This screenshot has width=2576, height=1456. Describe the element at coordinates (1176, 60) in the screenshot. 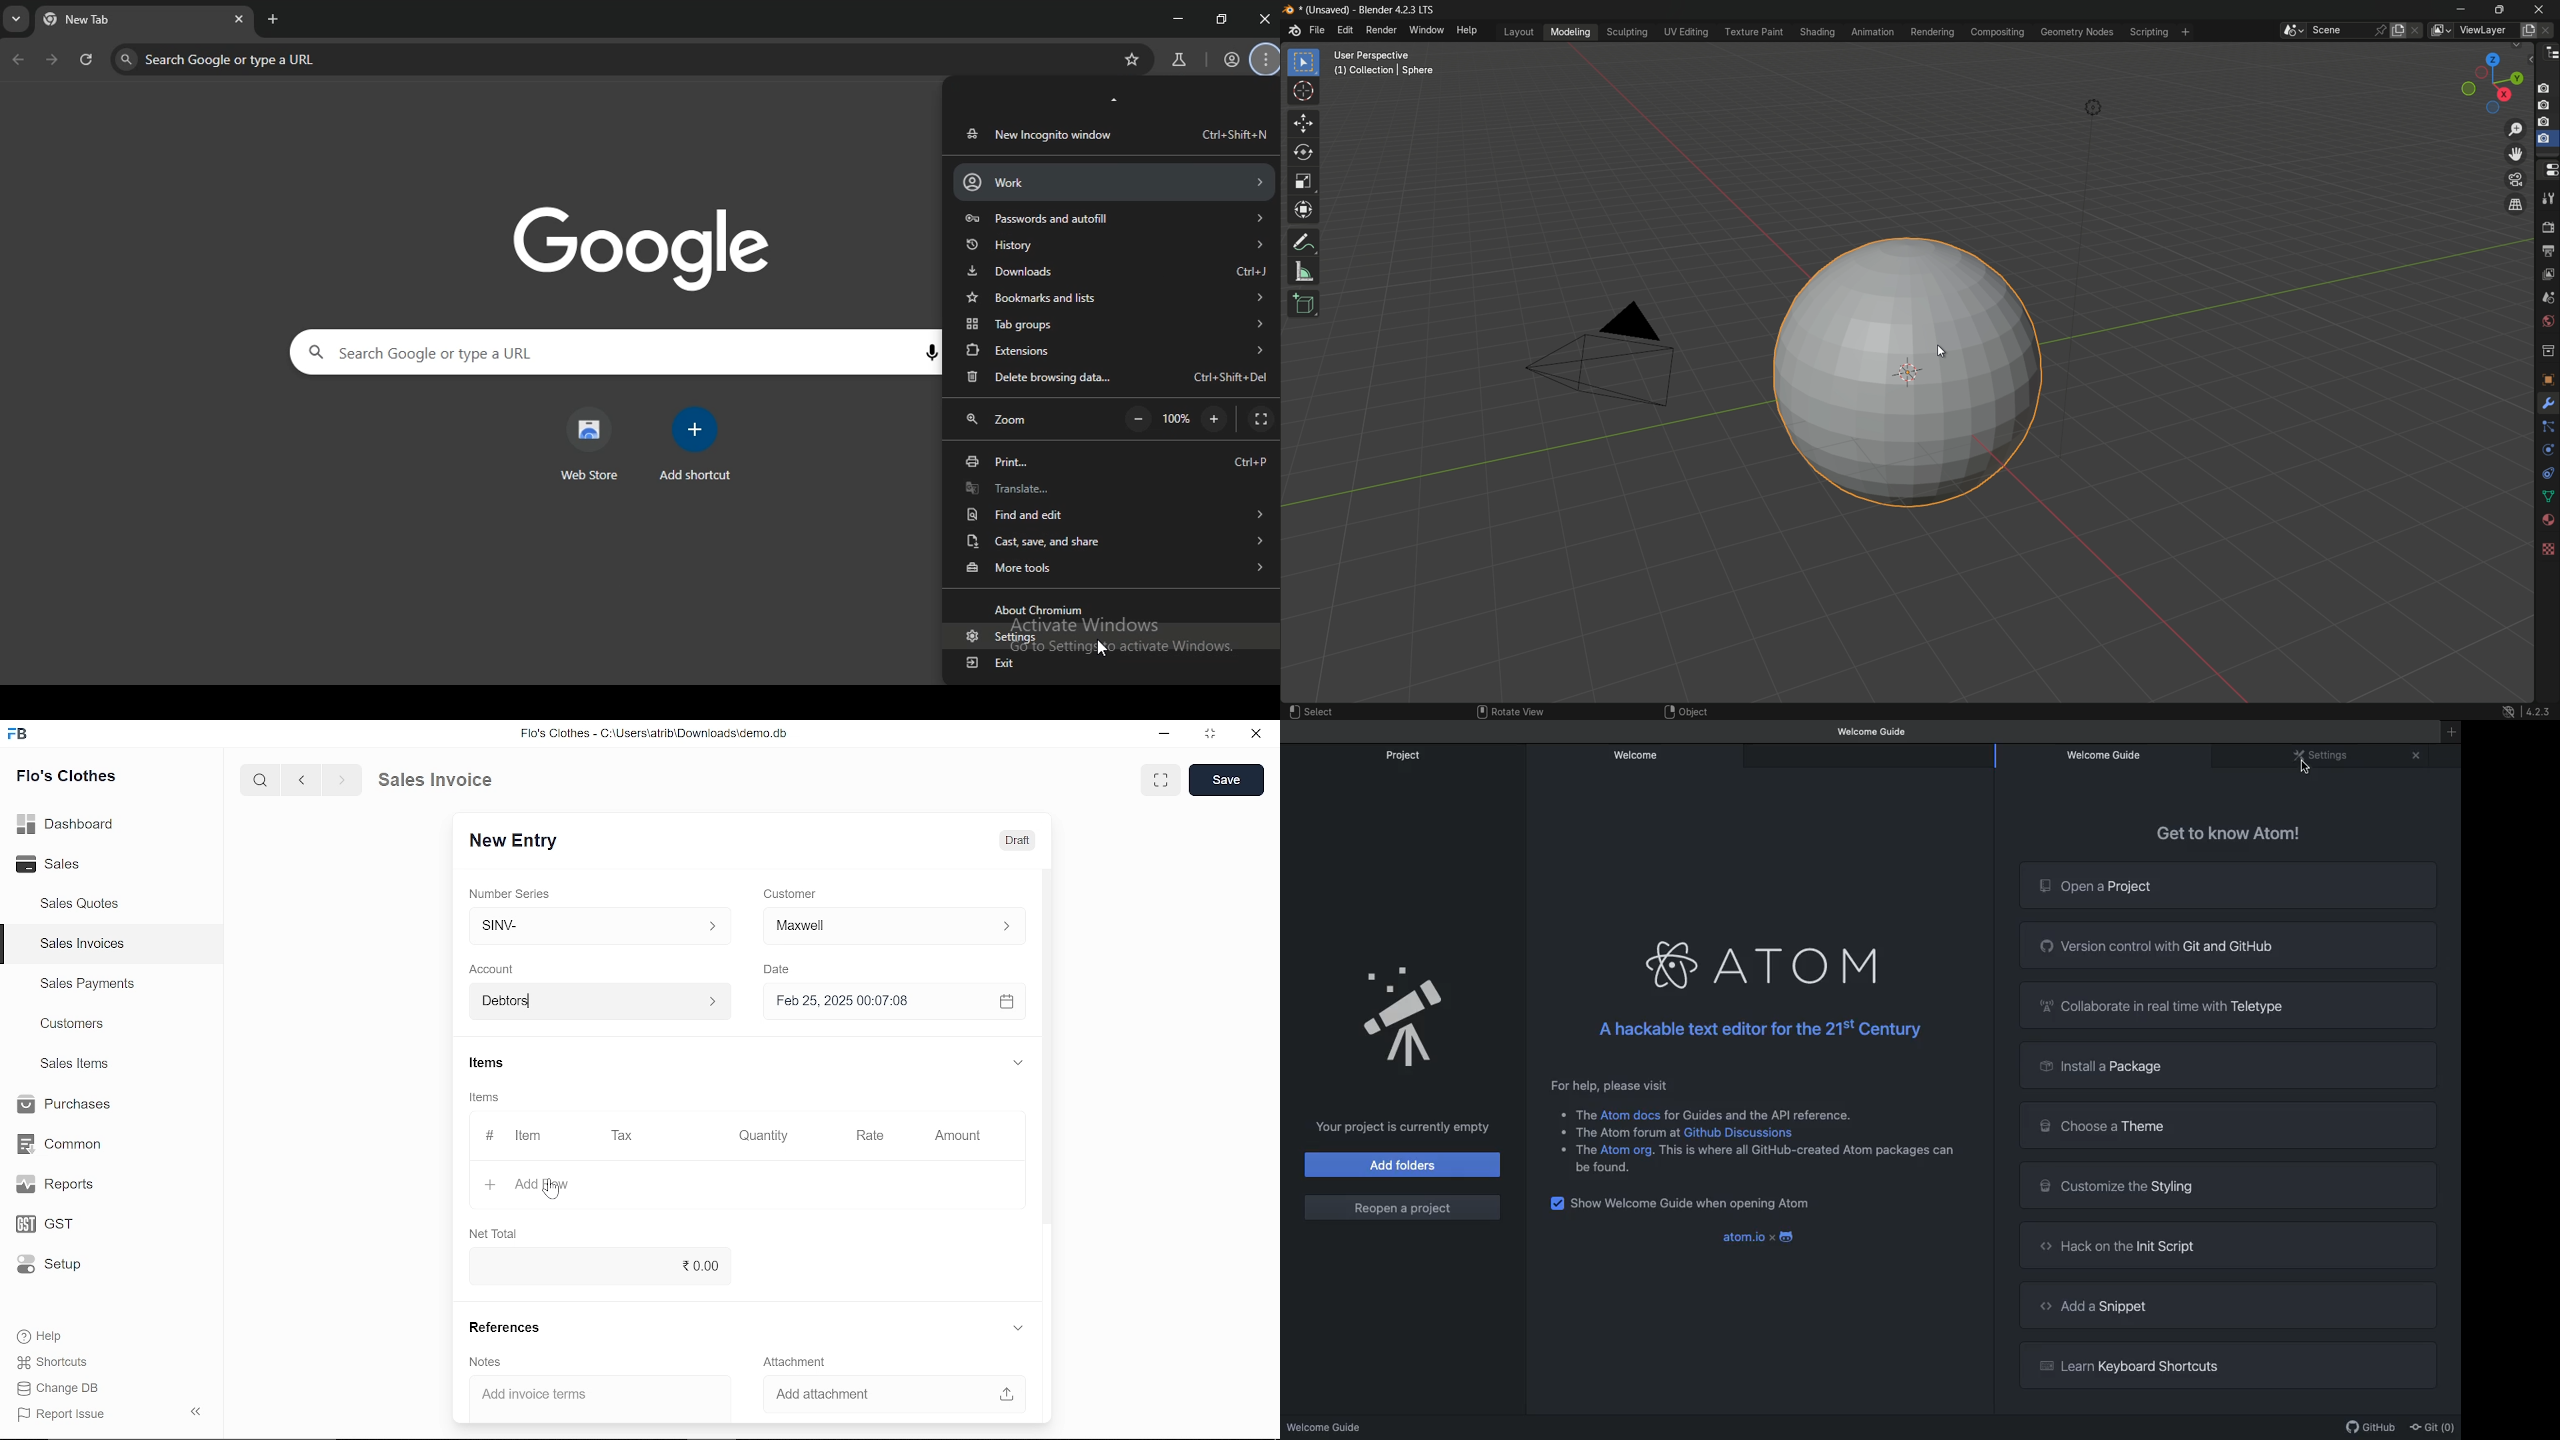

I see `search labs` at that location.